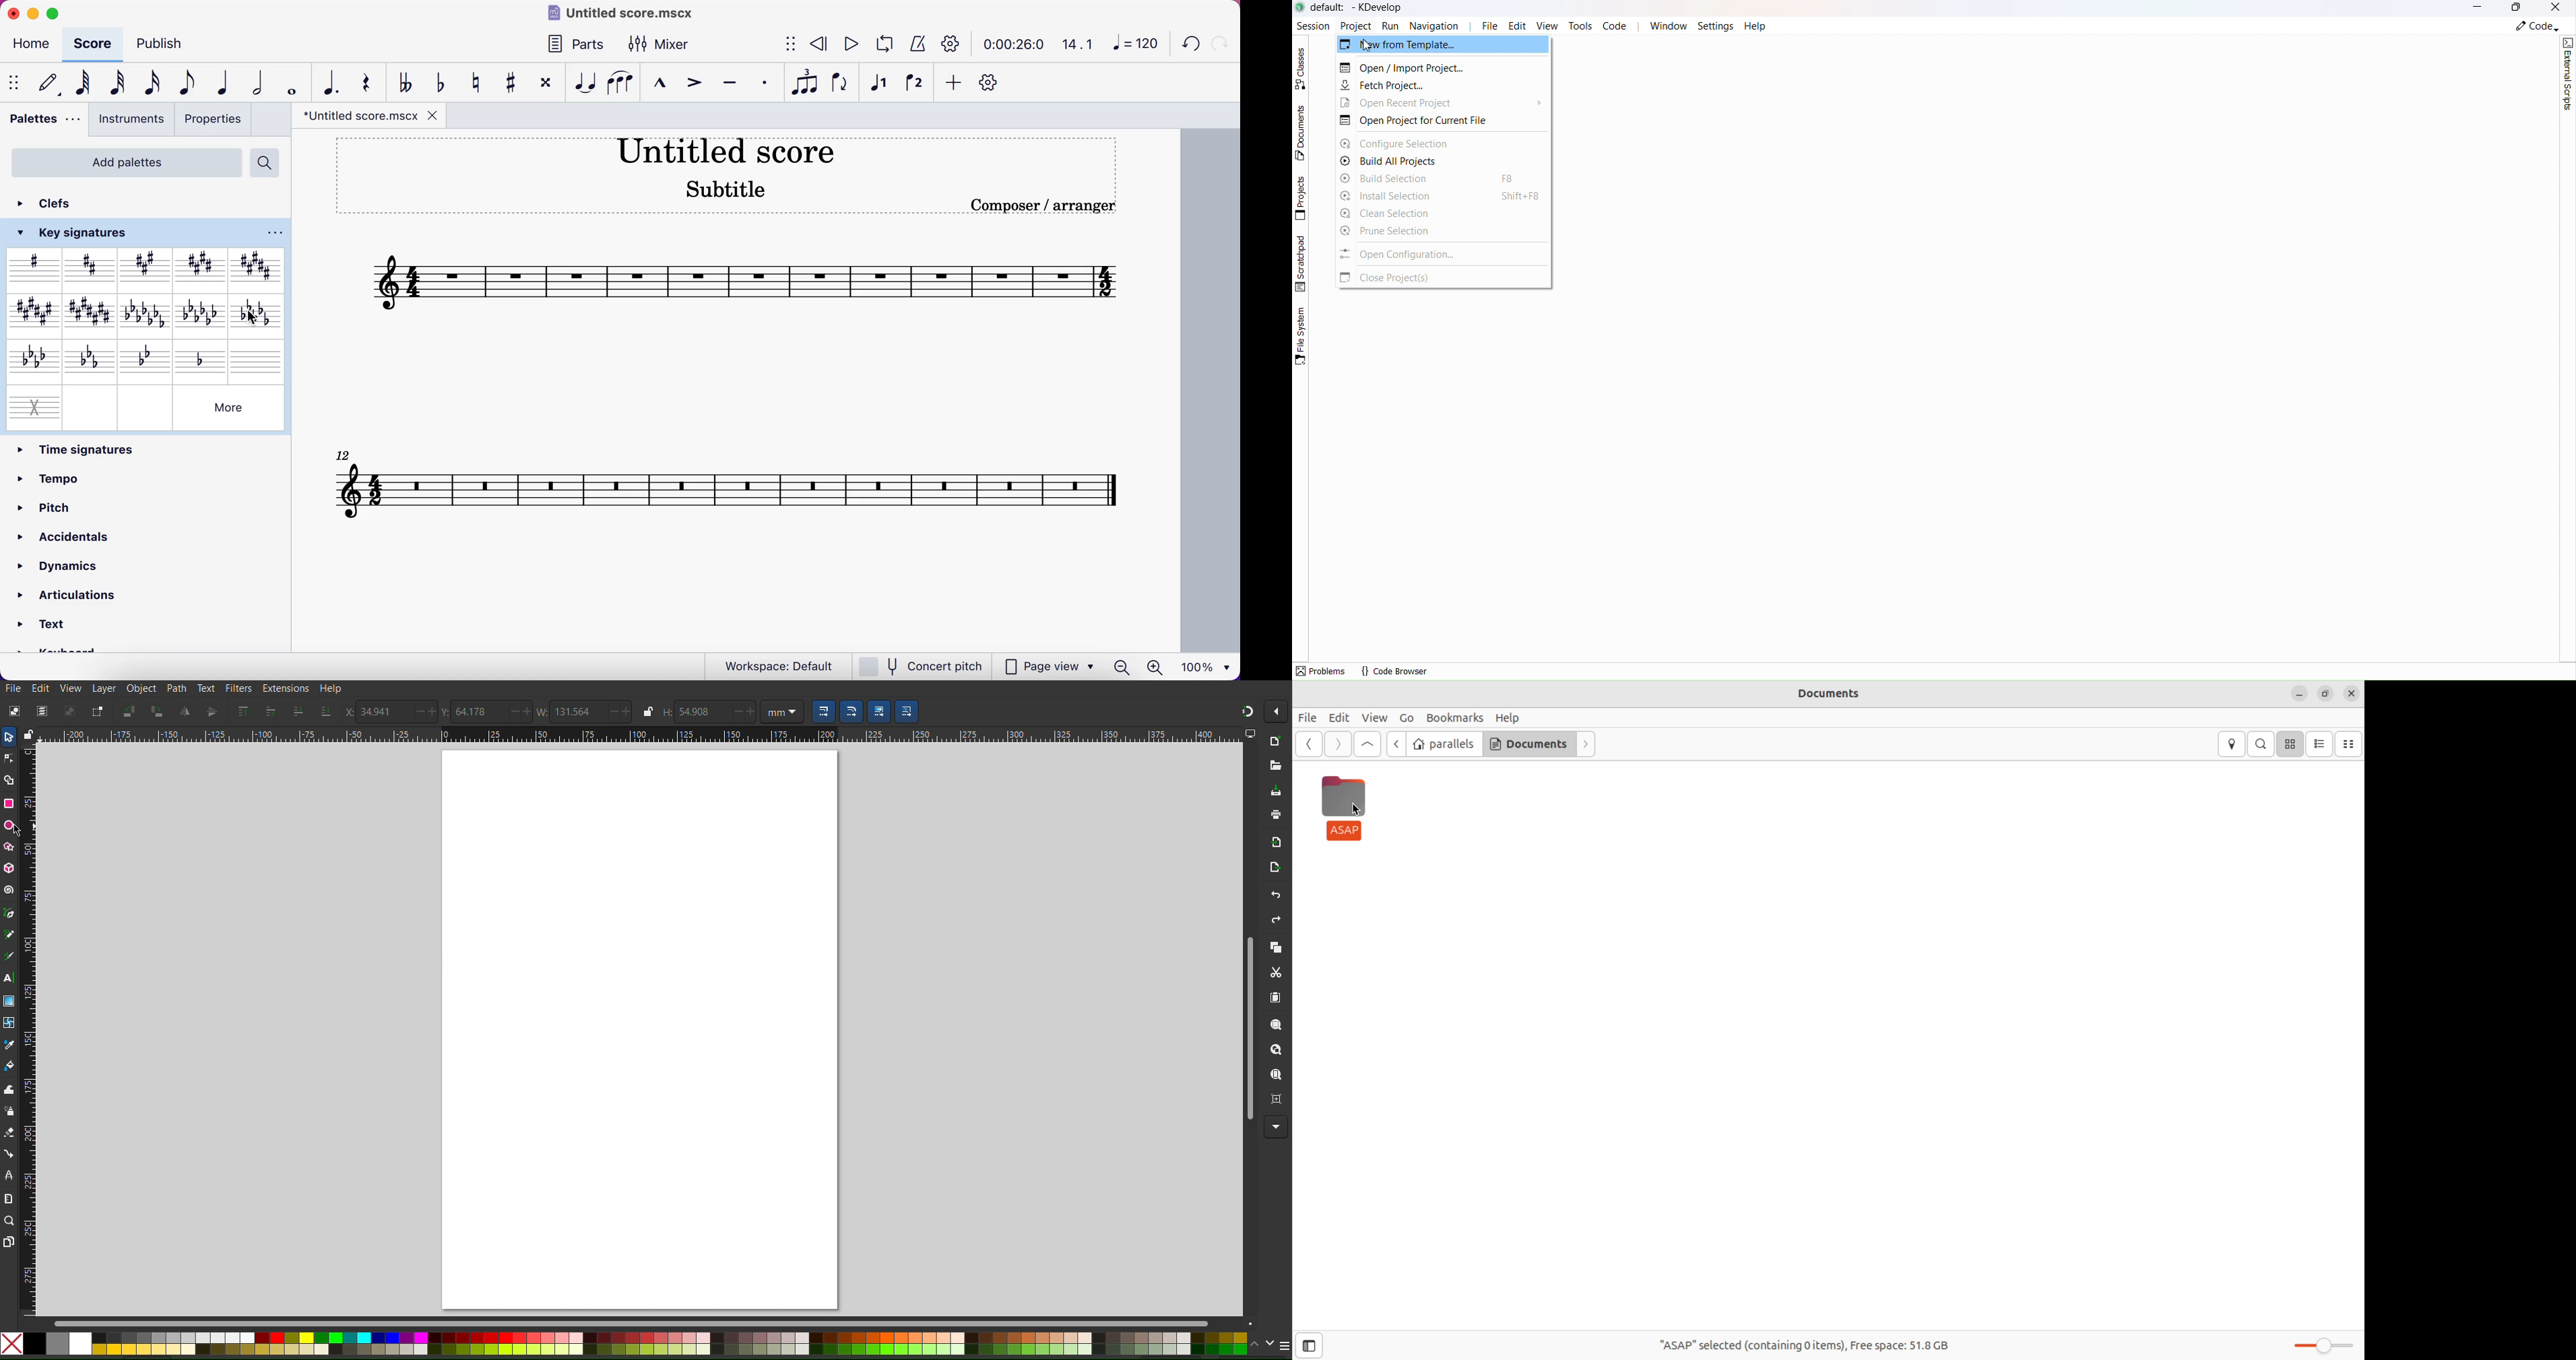 This screenshot has width=2576, height=1372. Describe the element at coordinates (1275, 973) in the screenshot. I see `Cut` at that location.